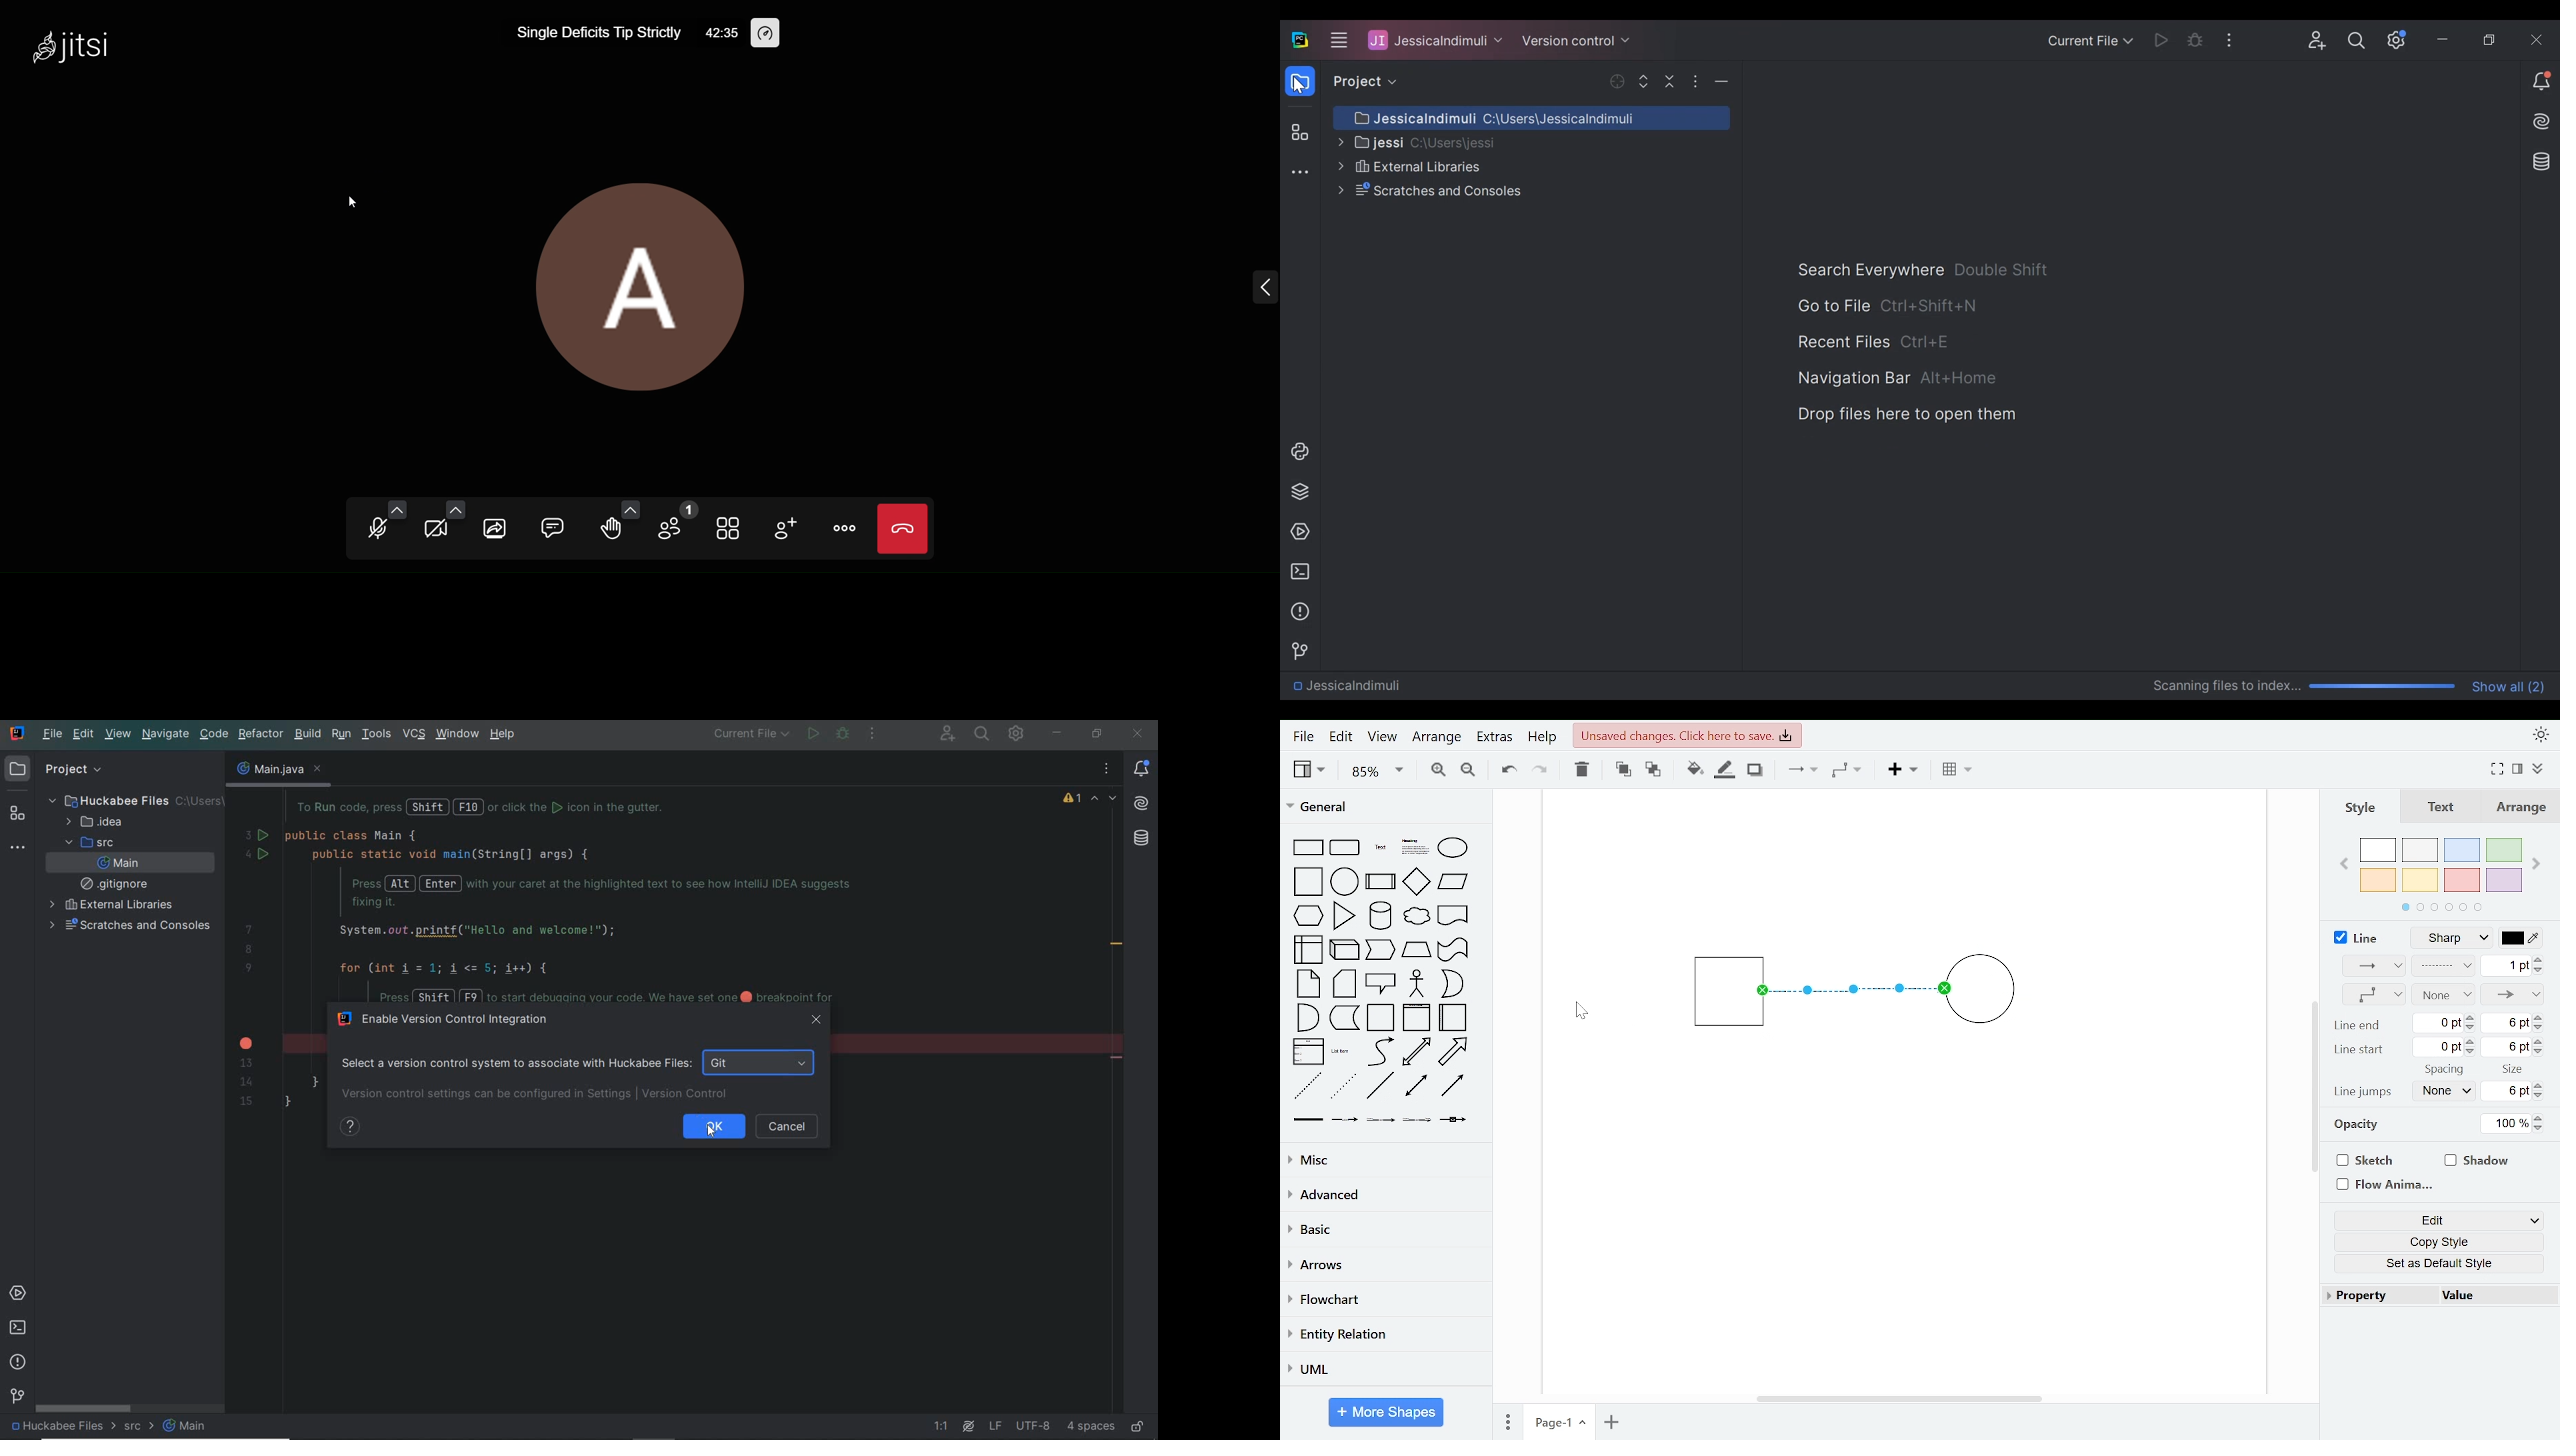 This screenshot has height=1456, width=2576. I want to click on Minimize, so click(1724, 80).